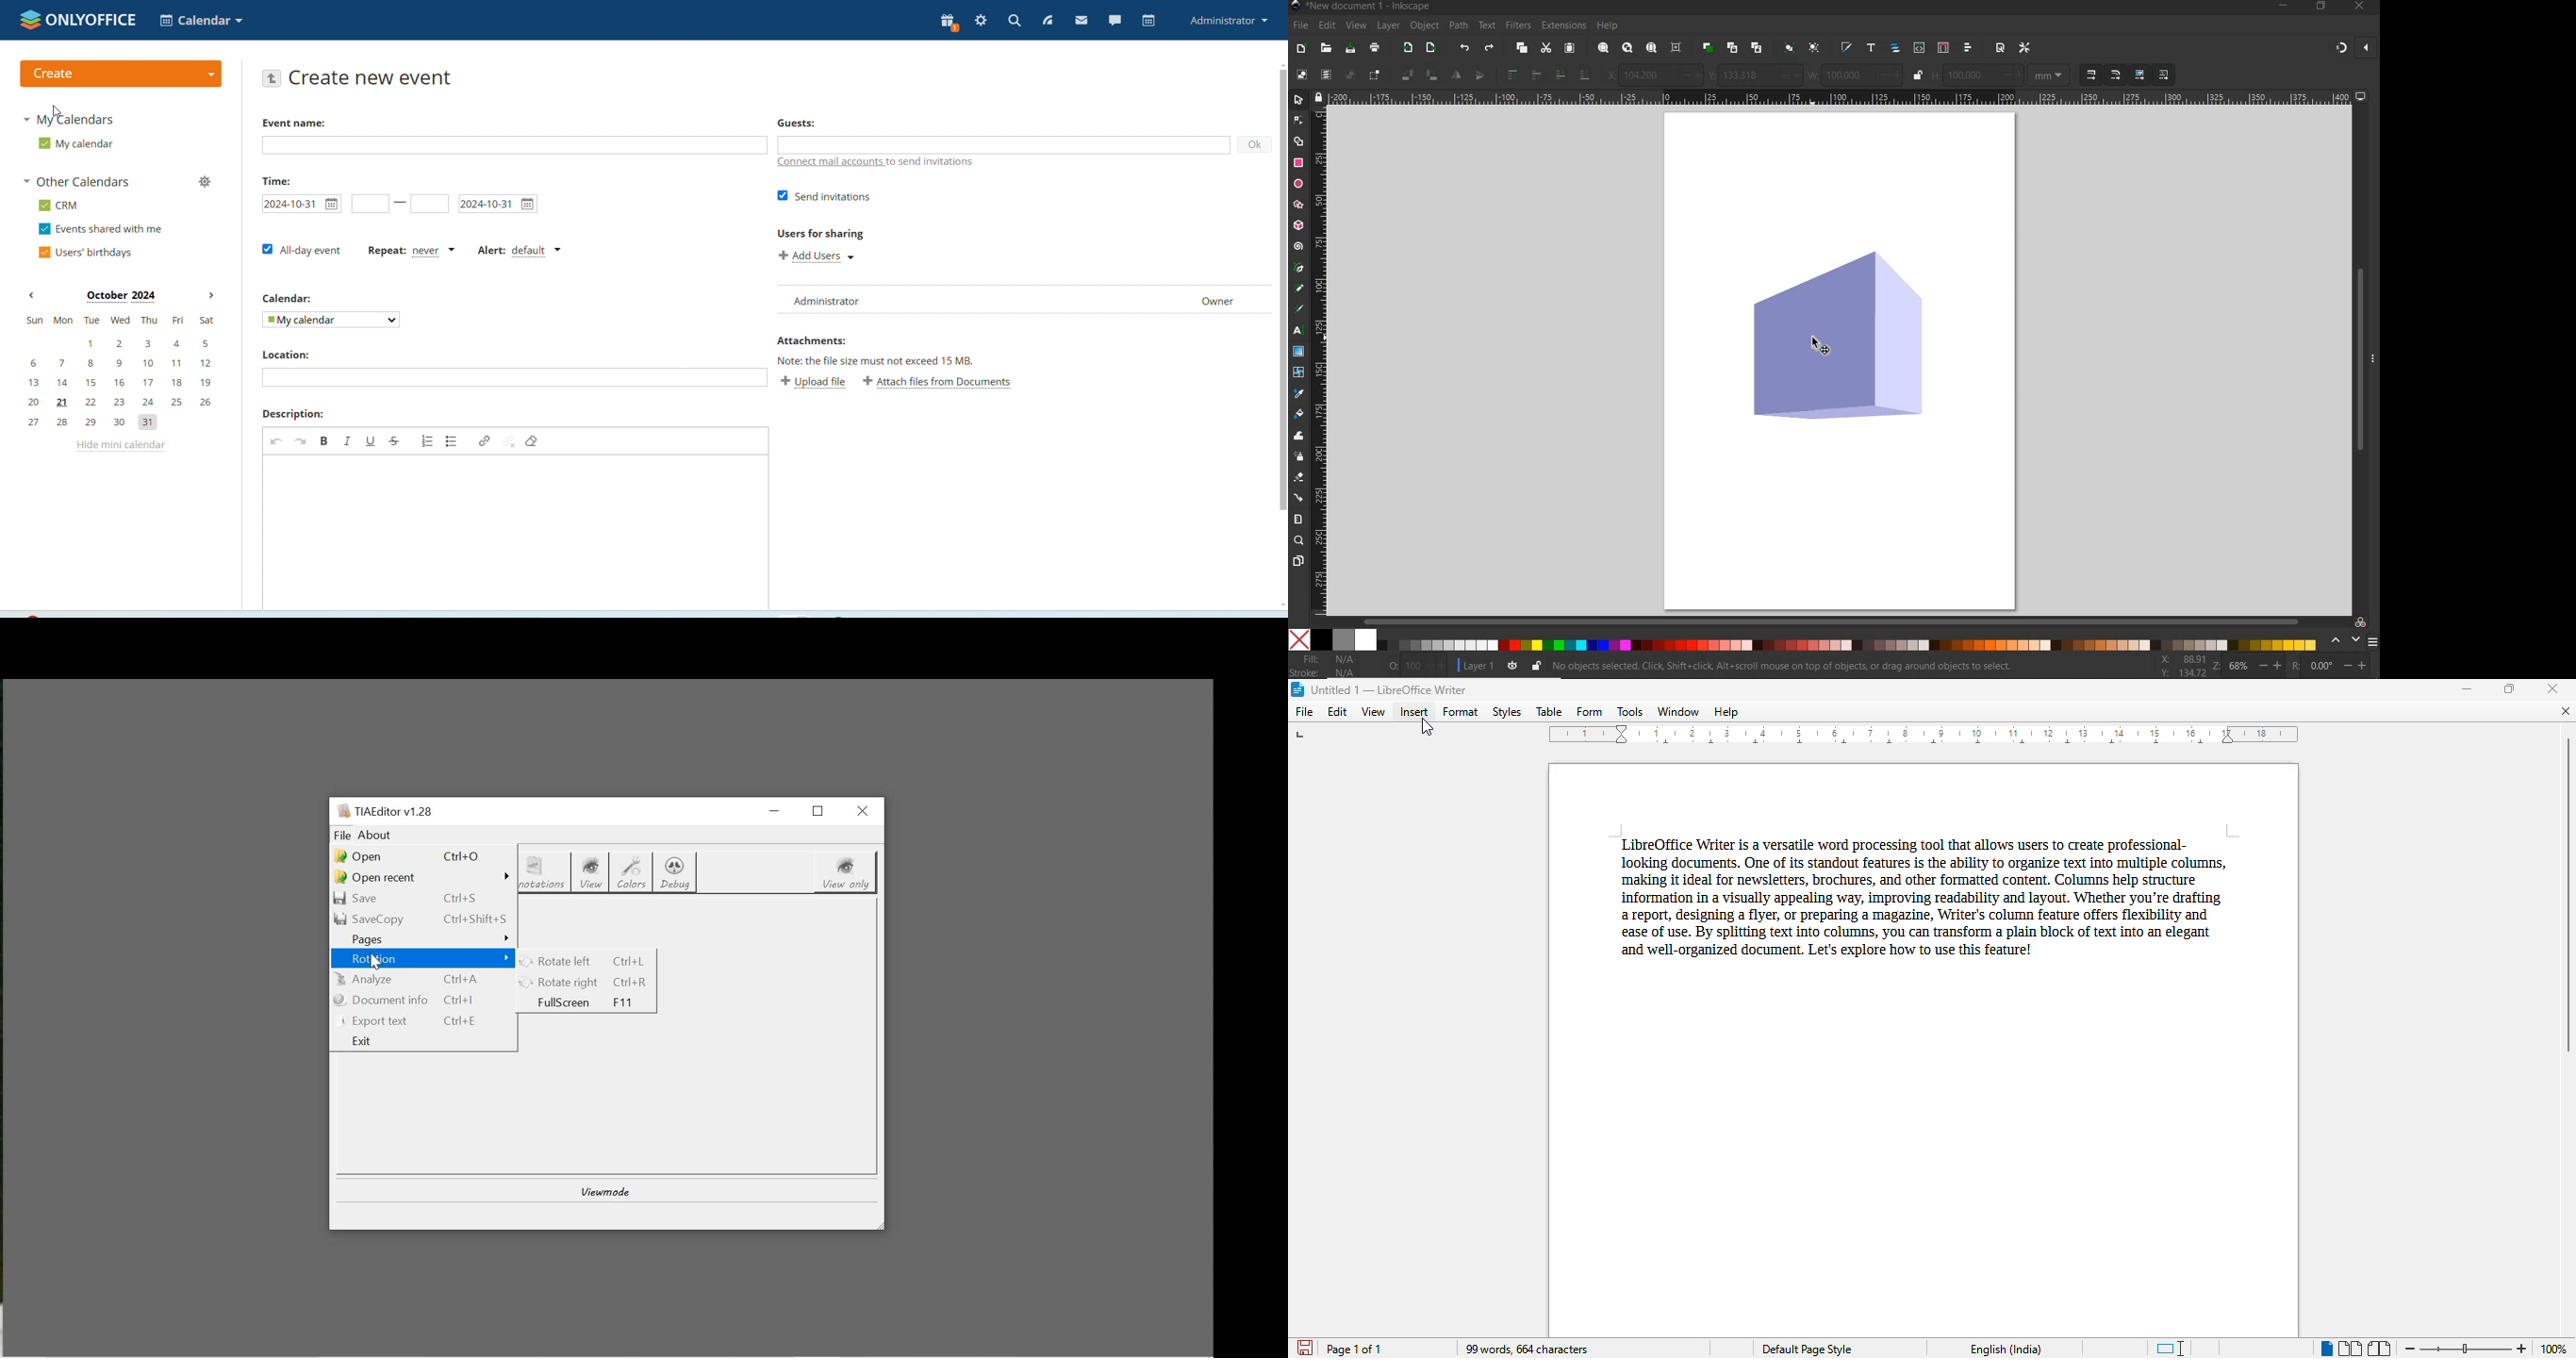  I want to click on tools, so click(1629, 712).